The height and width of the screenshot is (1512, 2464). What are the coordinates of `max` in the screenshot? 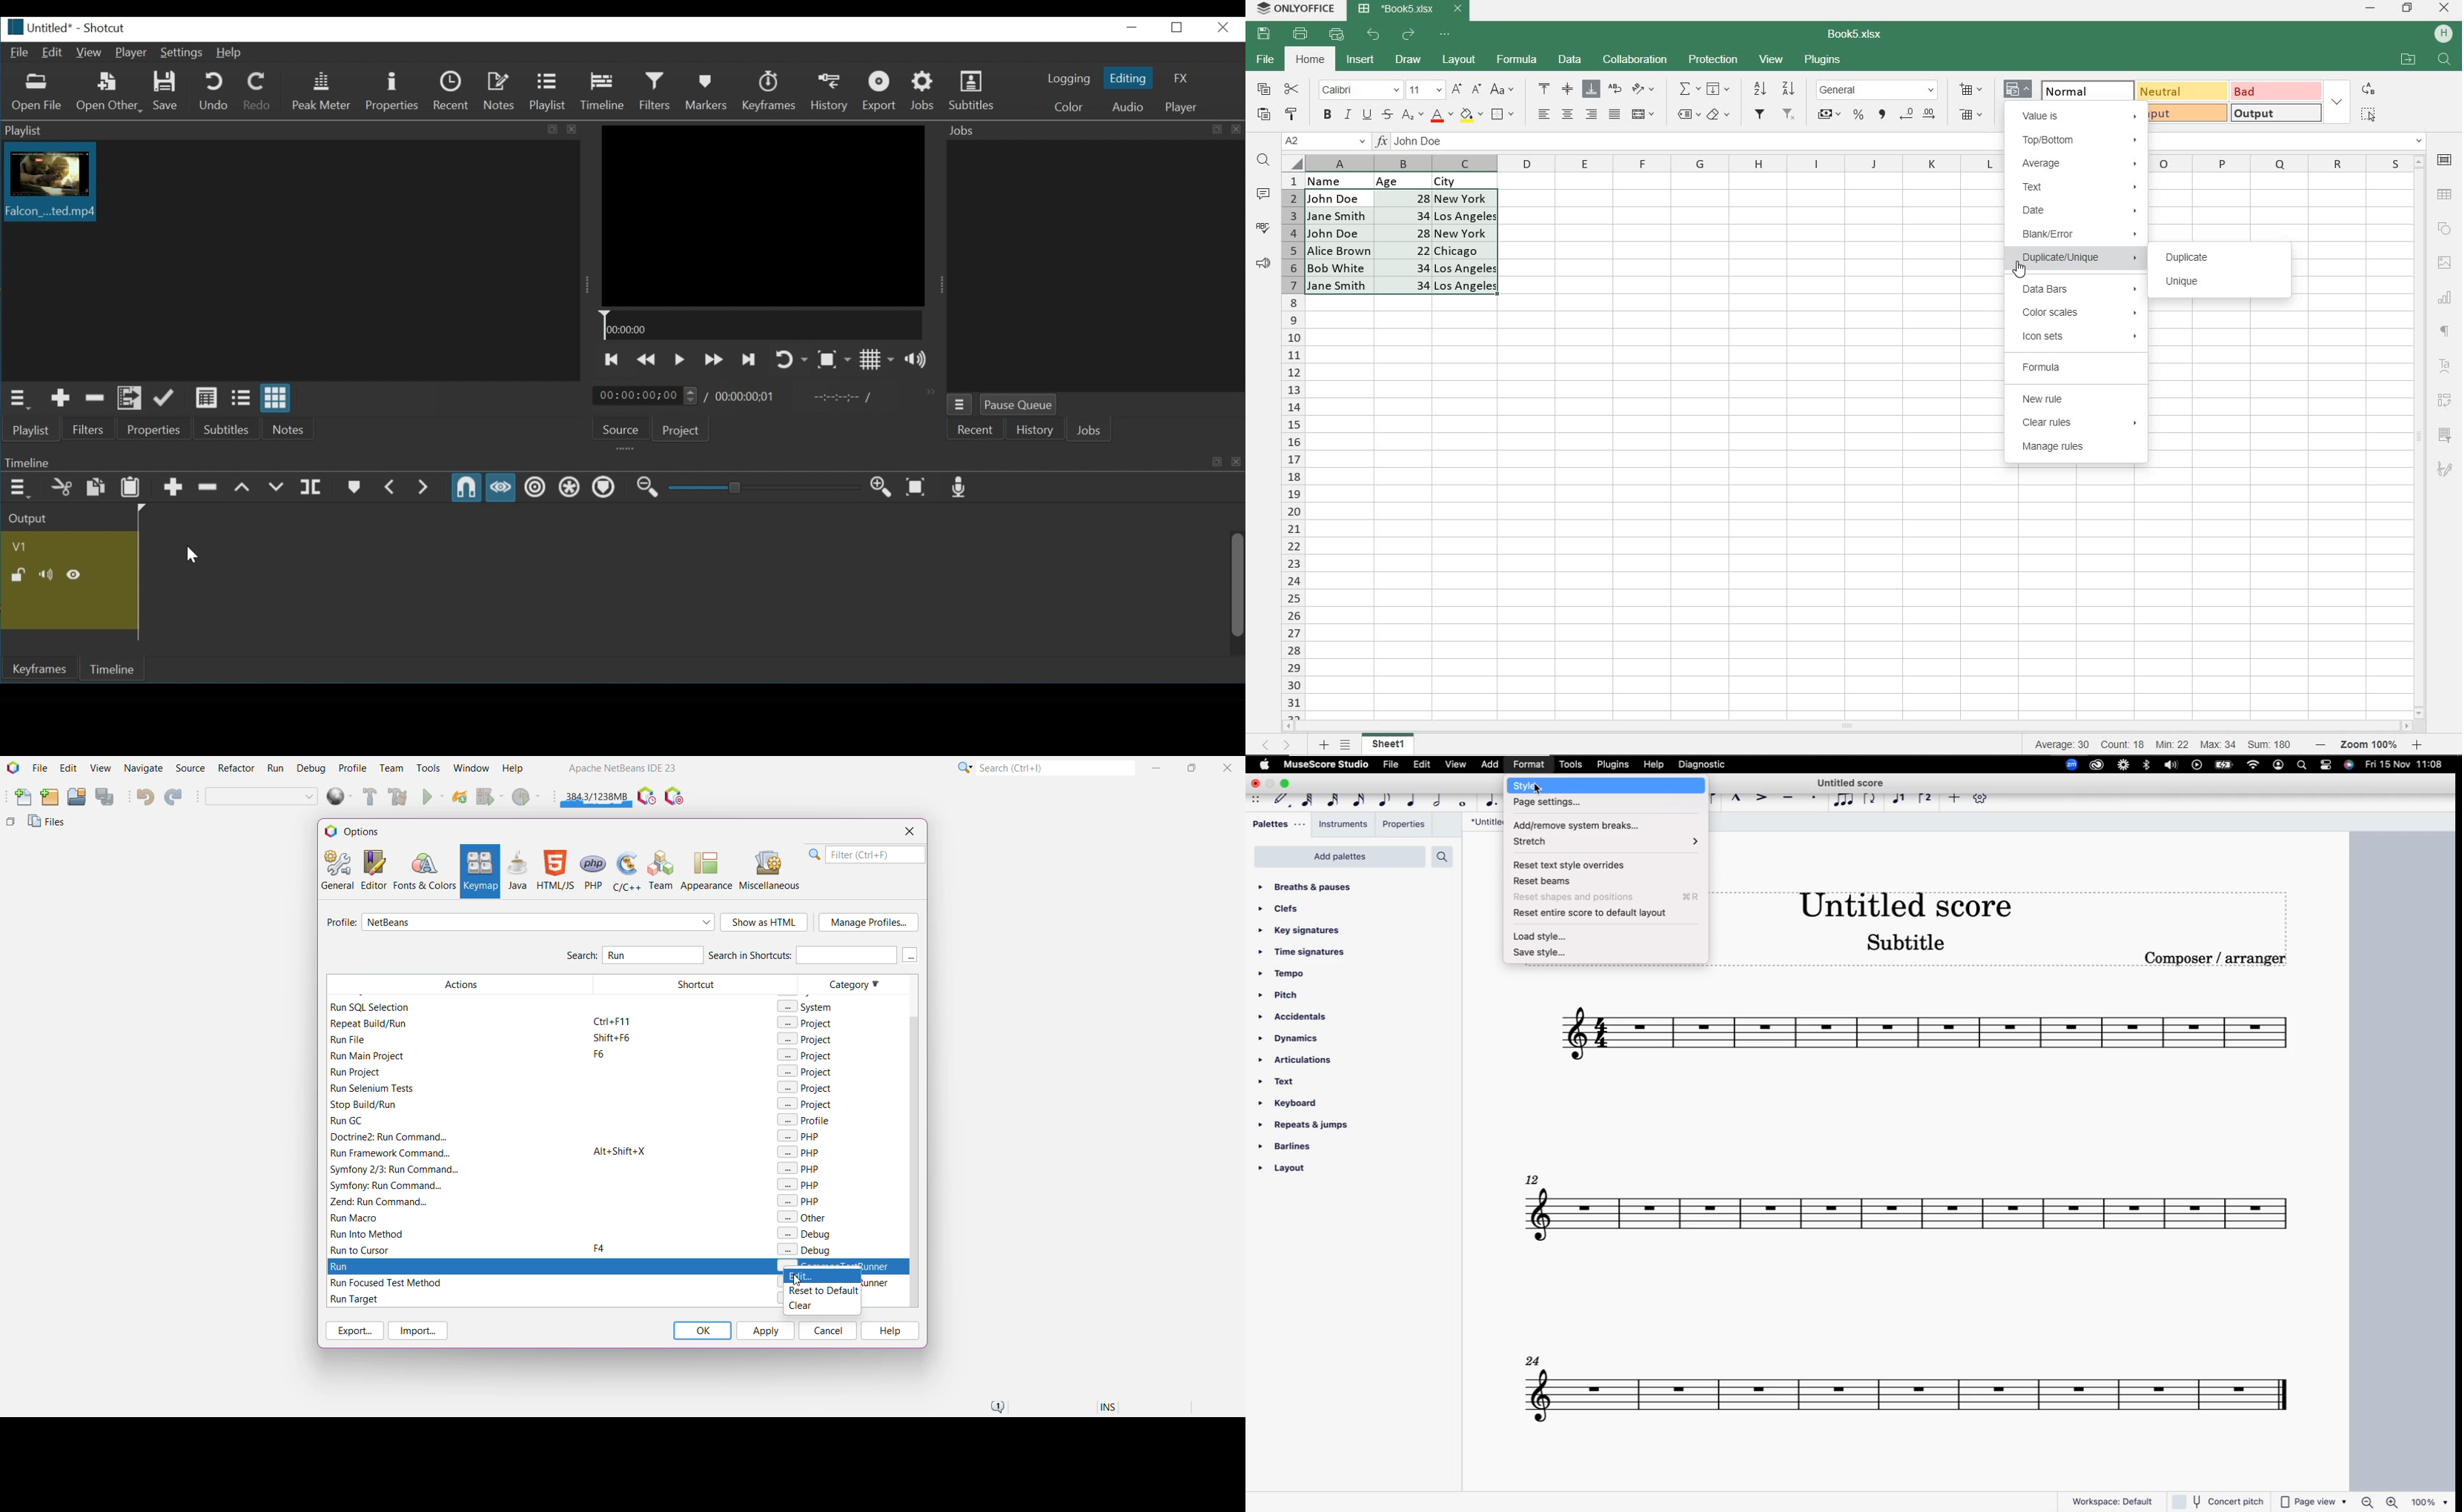 It's located at (2217, 744).